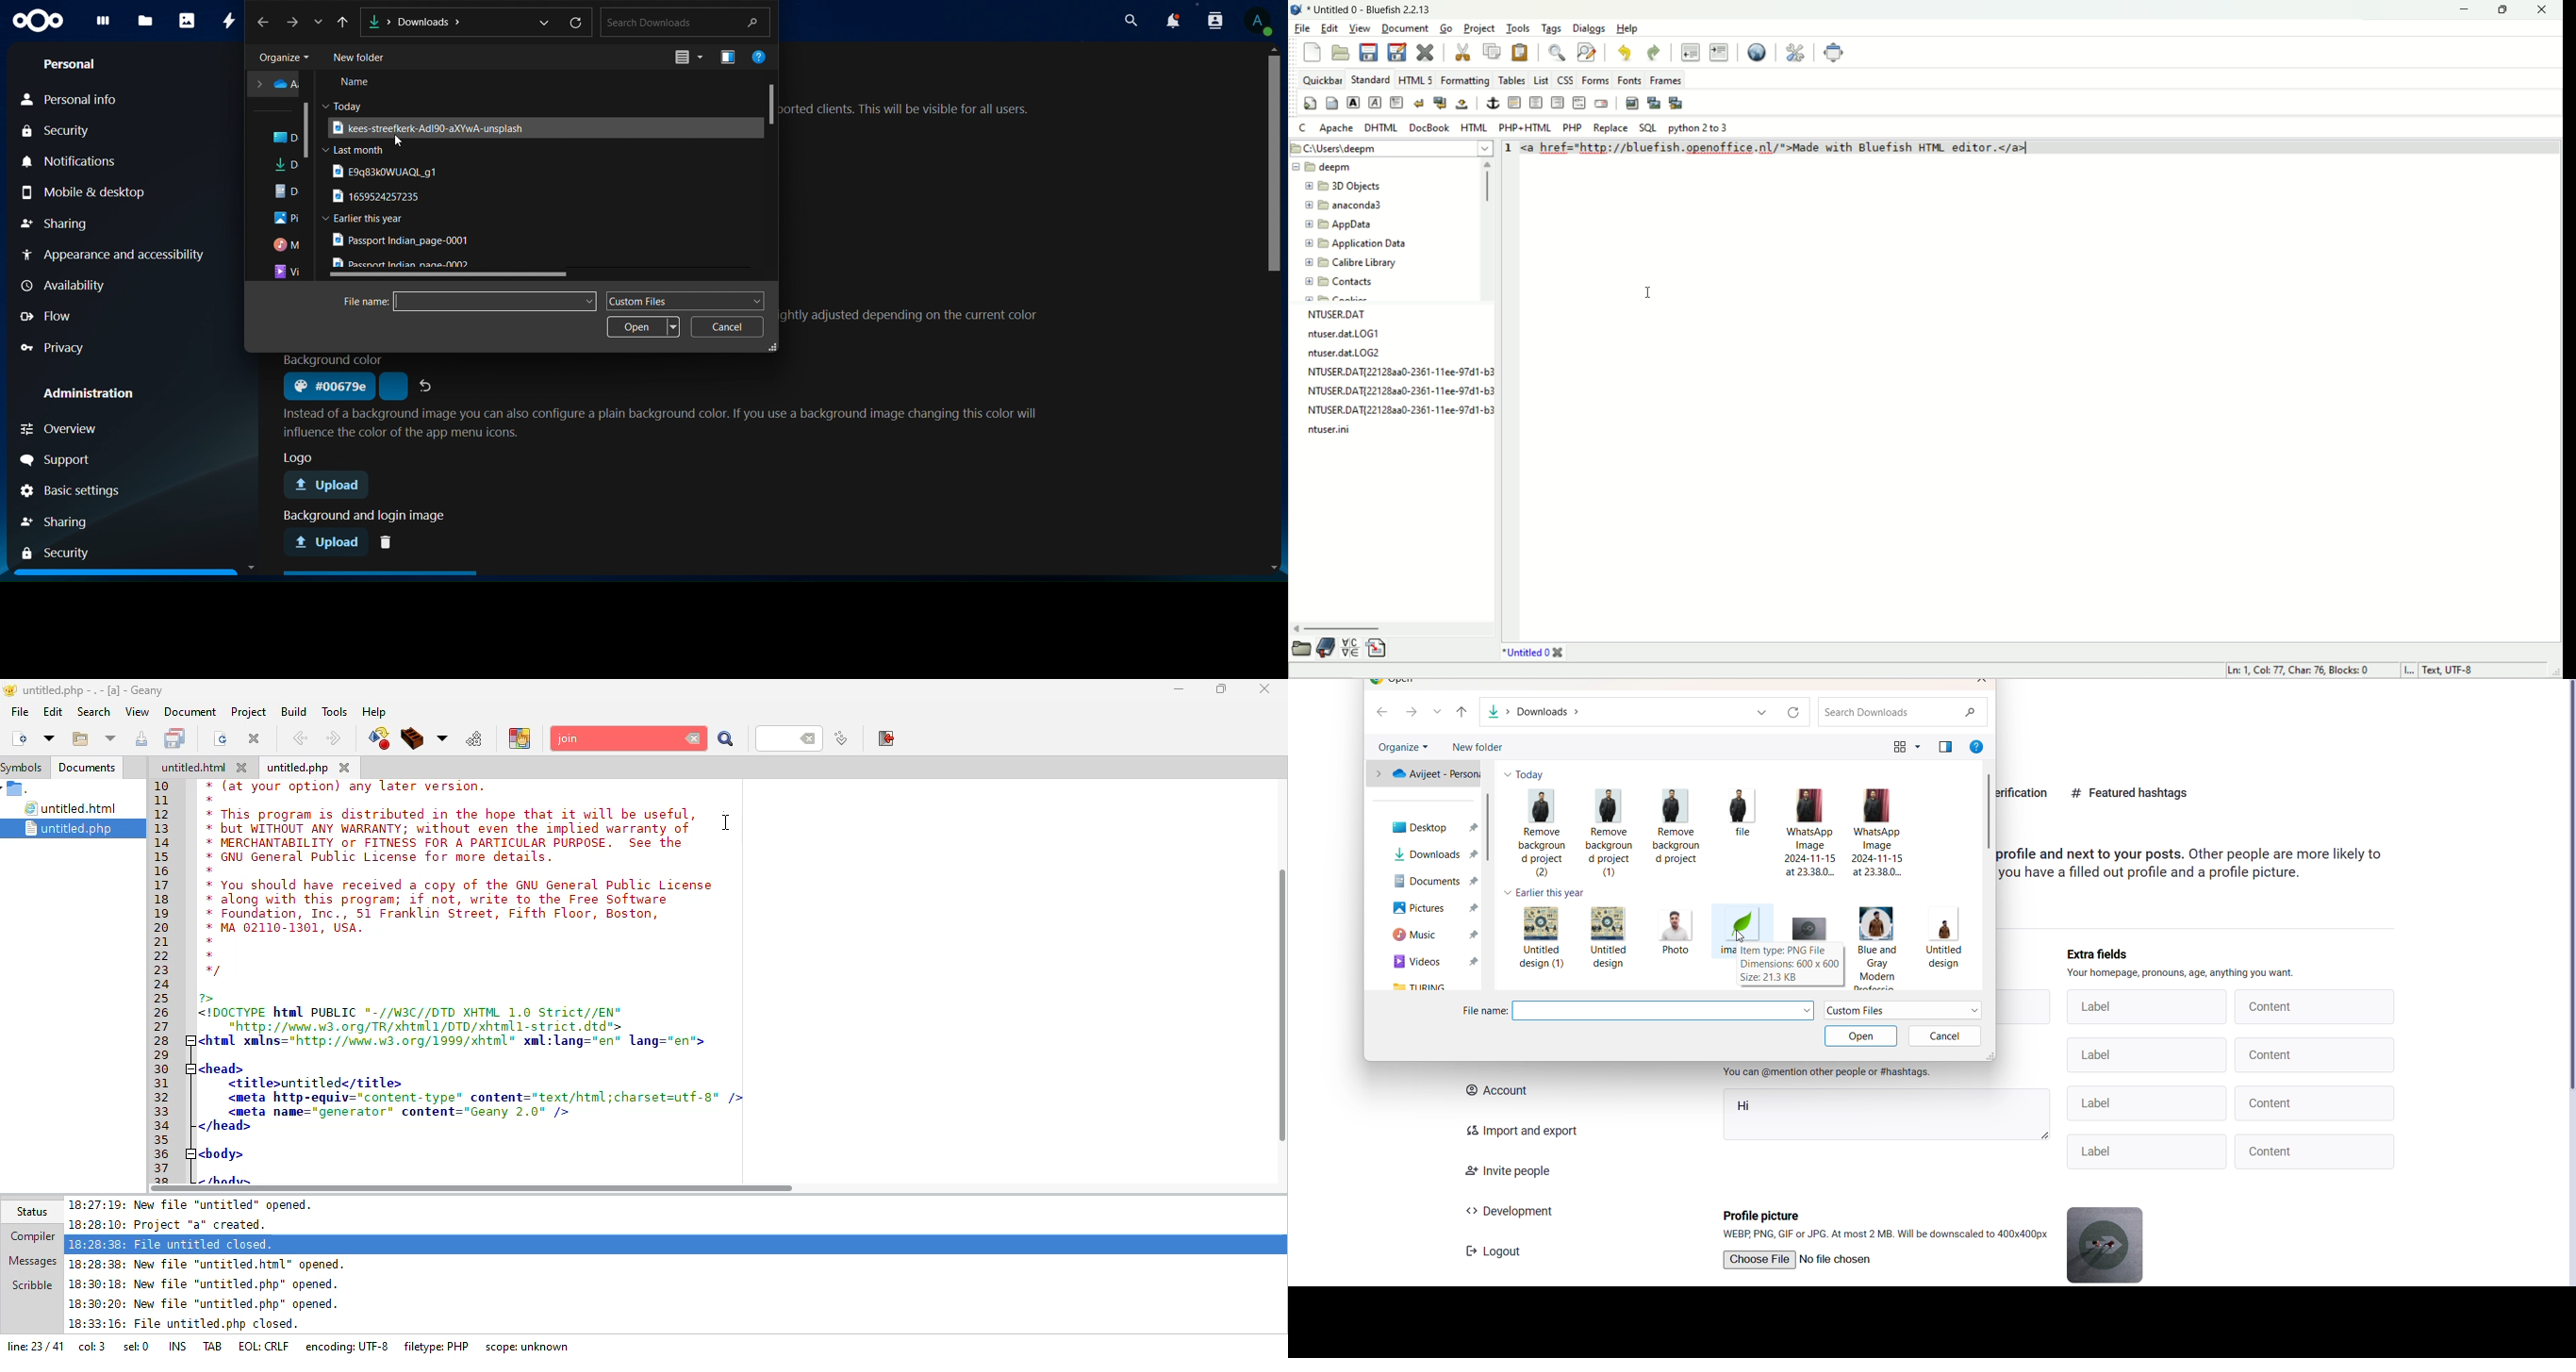 This screenshot has width=2576, height=1372. I want to click on organize, so click(1404, 746).